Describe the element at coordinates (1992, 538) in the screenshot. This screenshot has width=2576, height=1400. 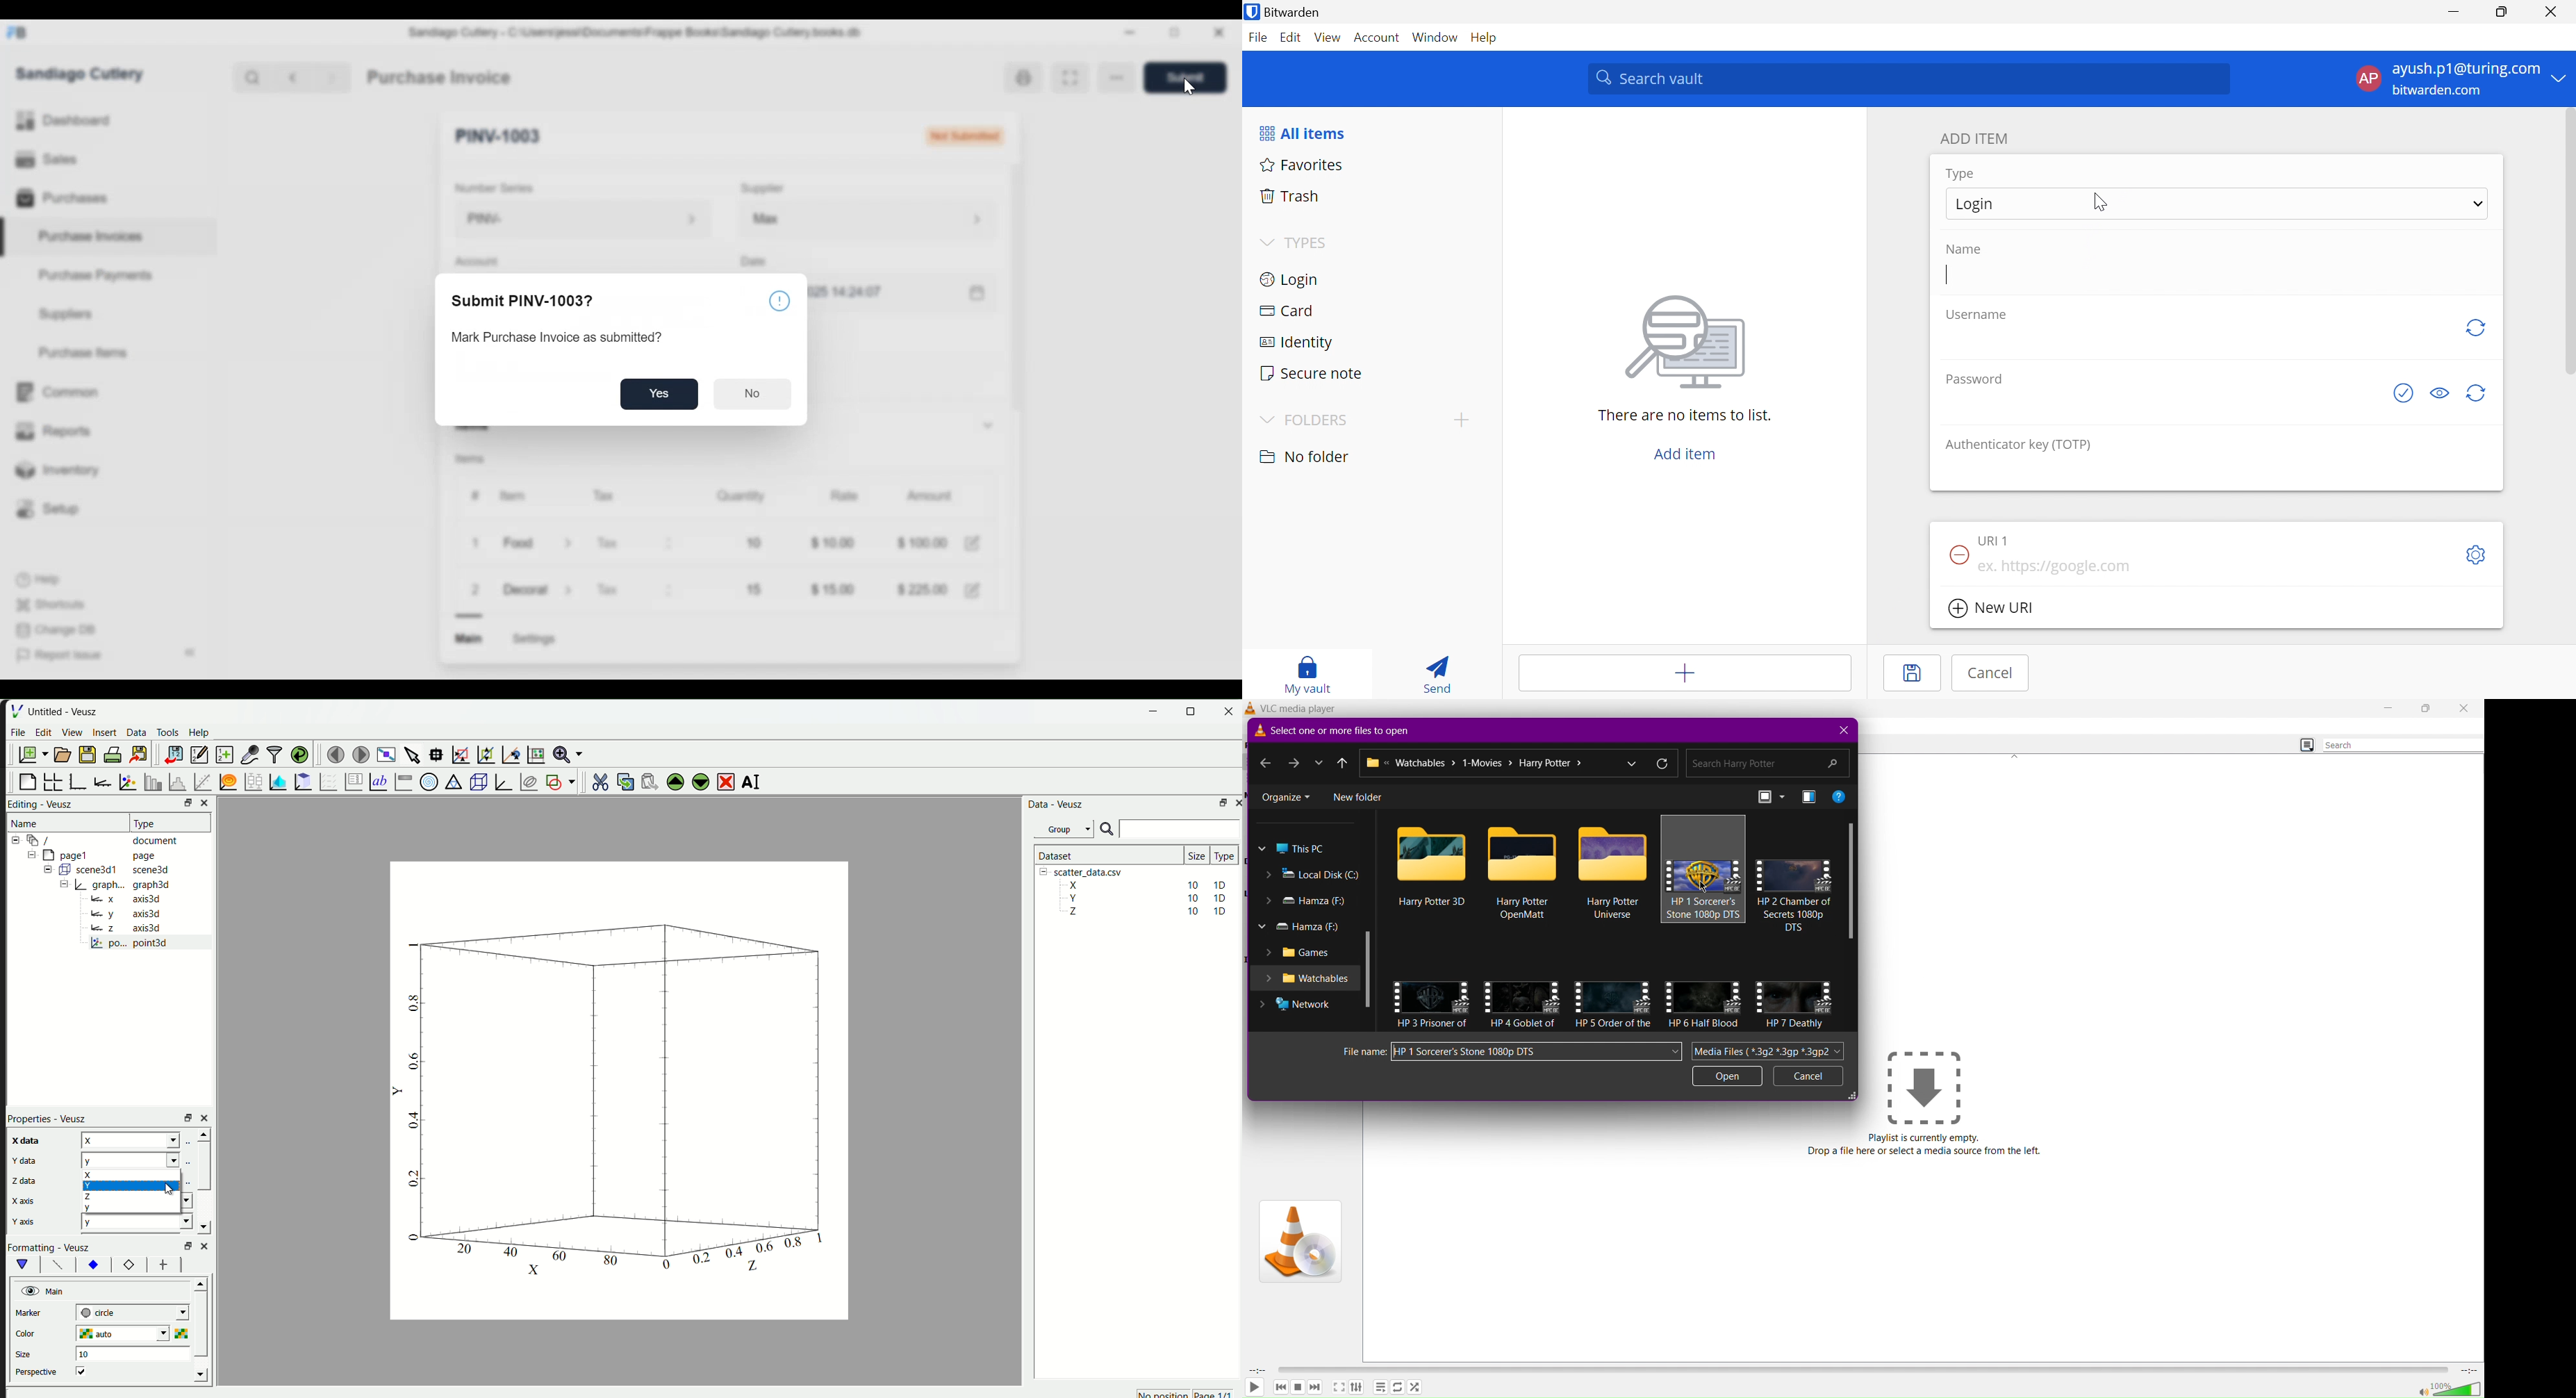
I see `Check if password has been exposed` at that location.